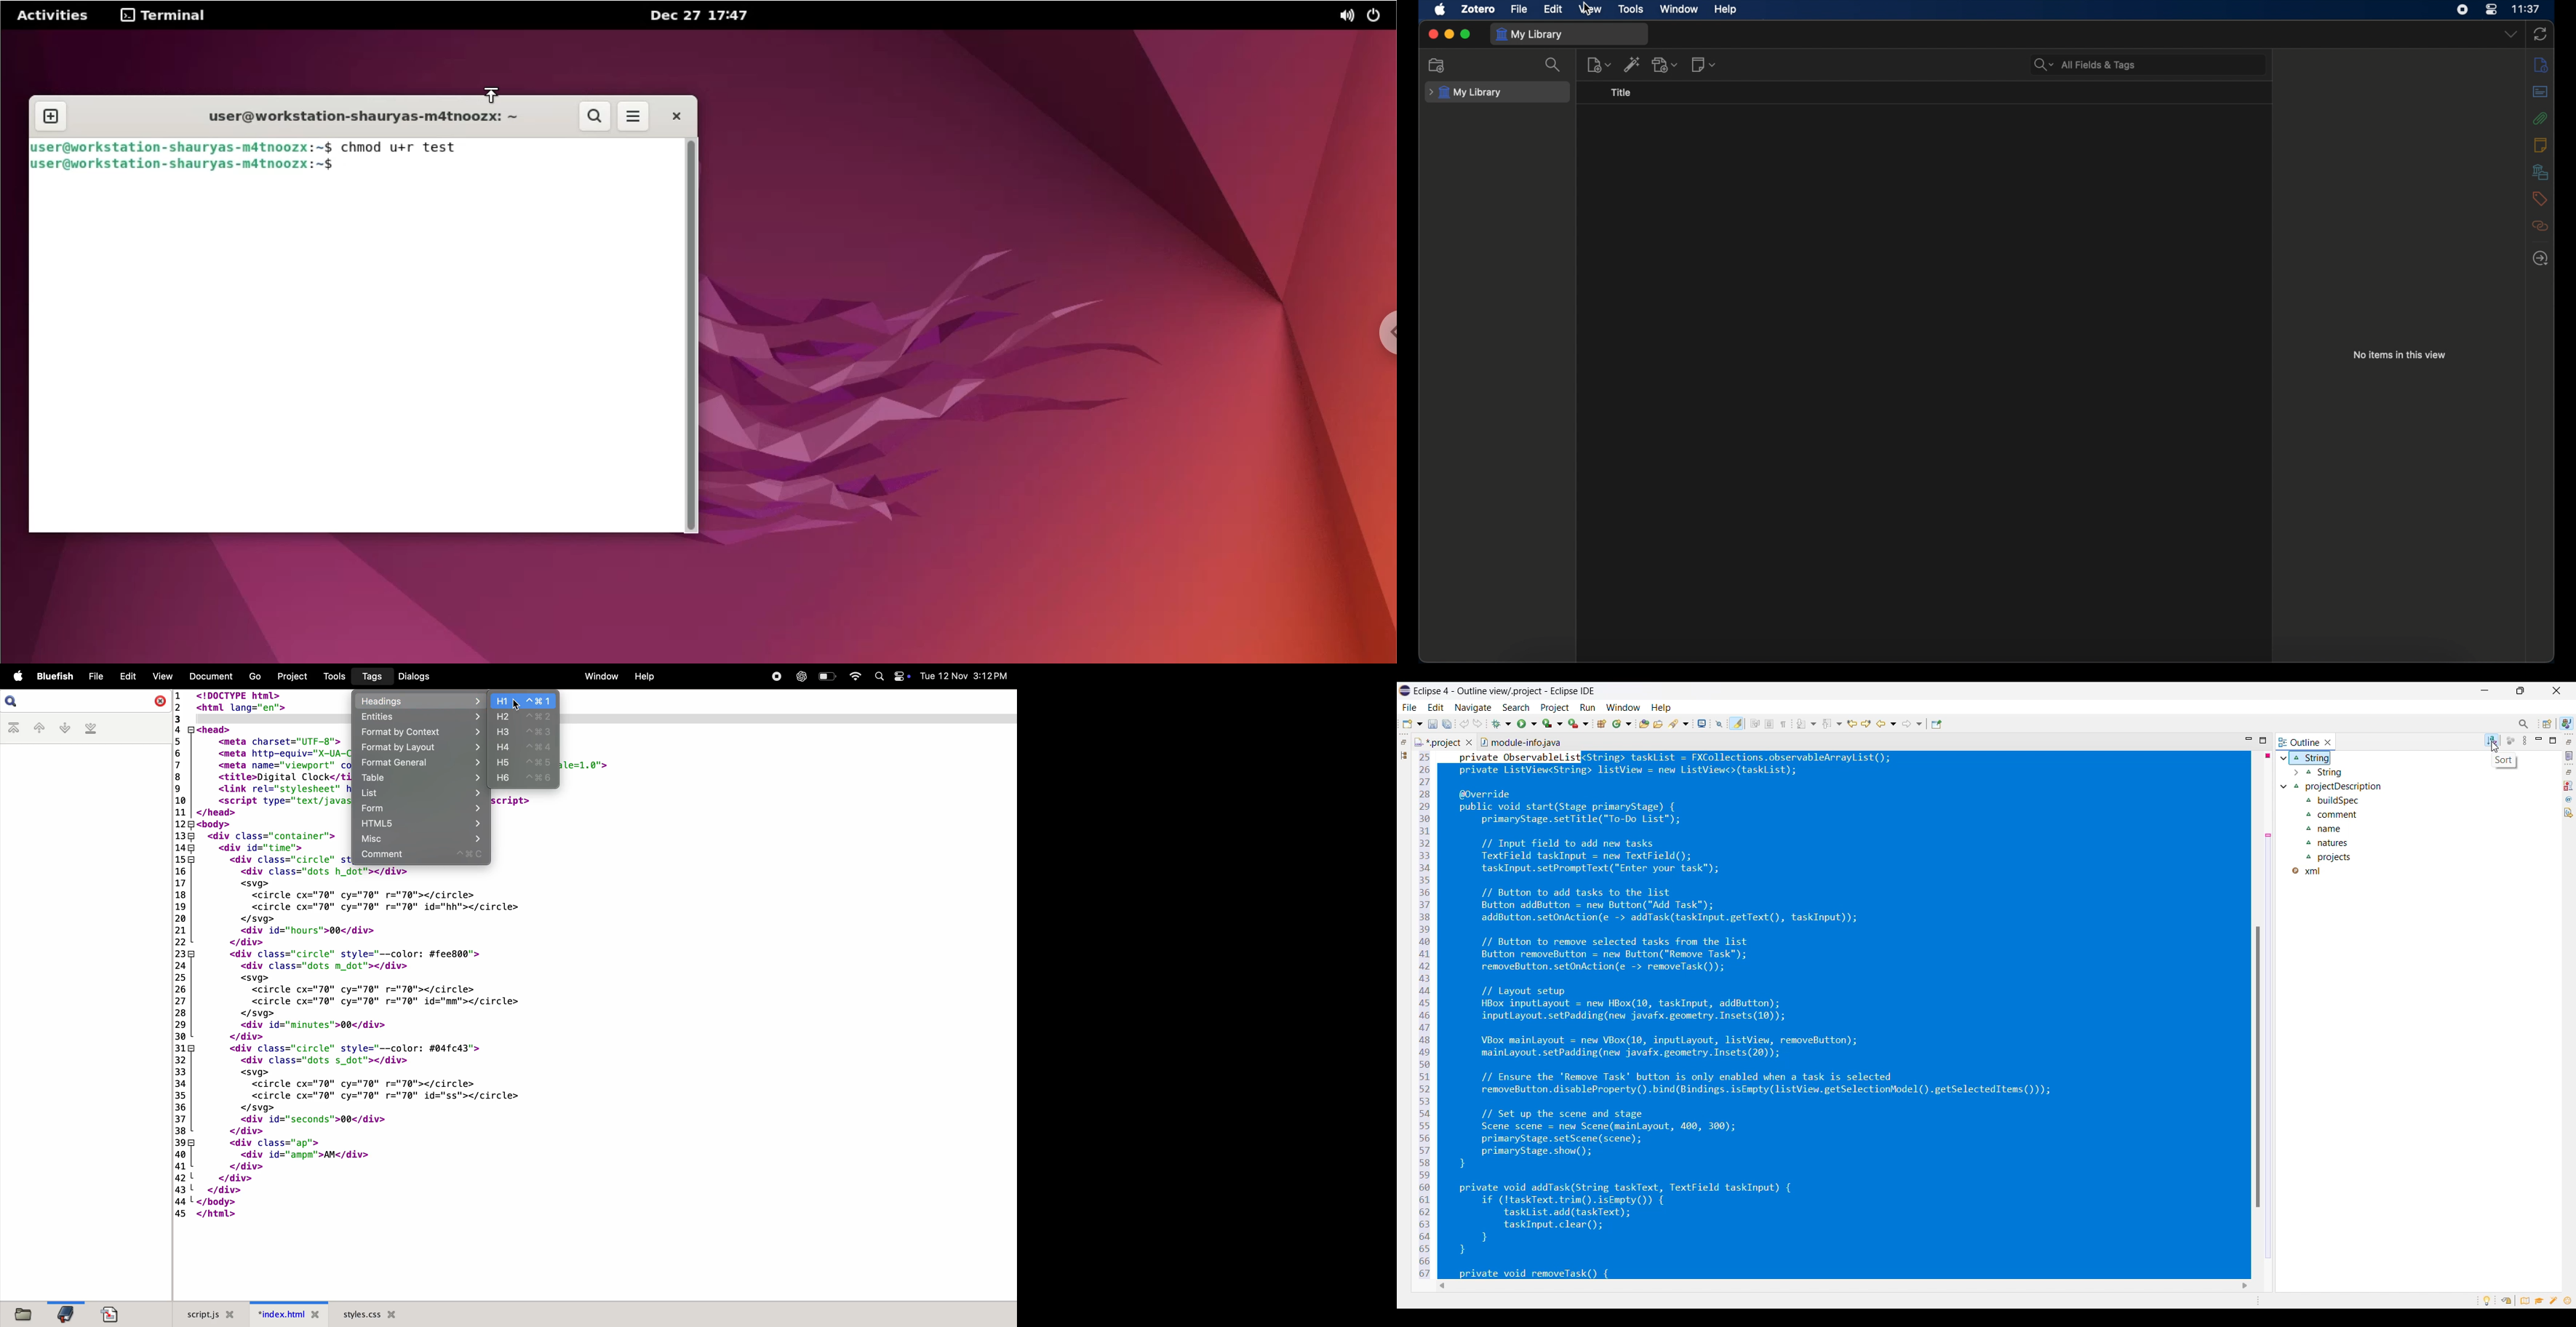  Describe the element at coordinates (2569, 742) in the screenshot. I see `Restore` at that location.